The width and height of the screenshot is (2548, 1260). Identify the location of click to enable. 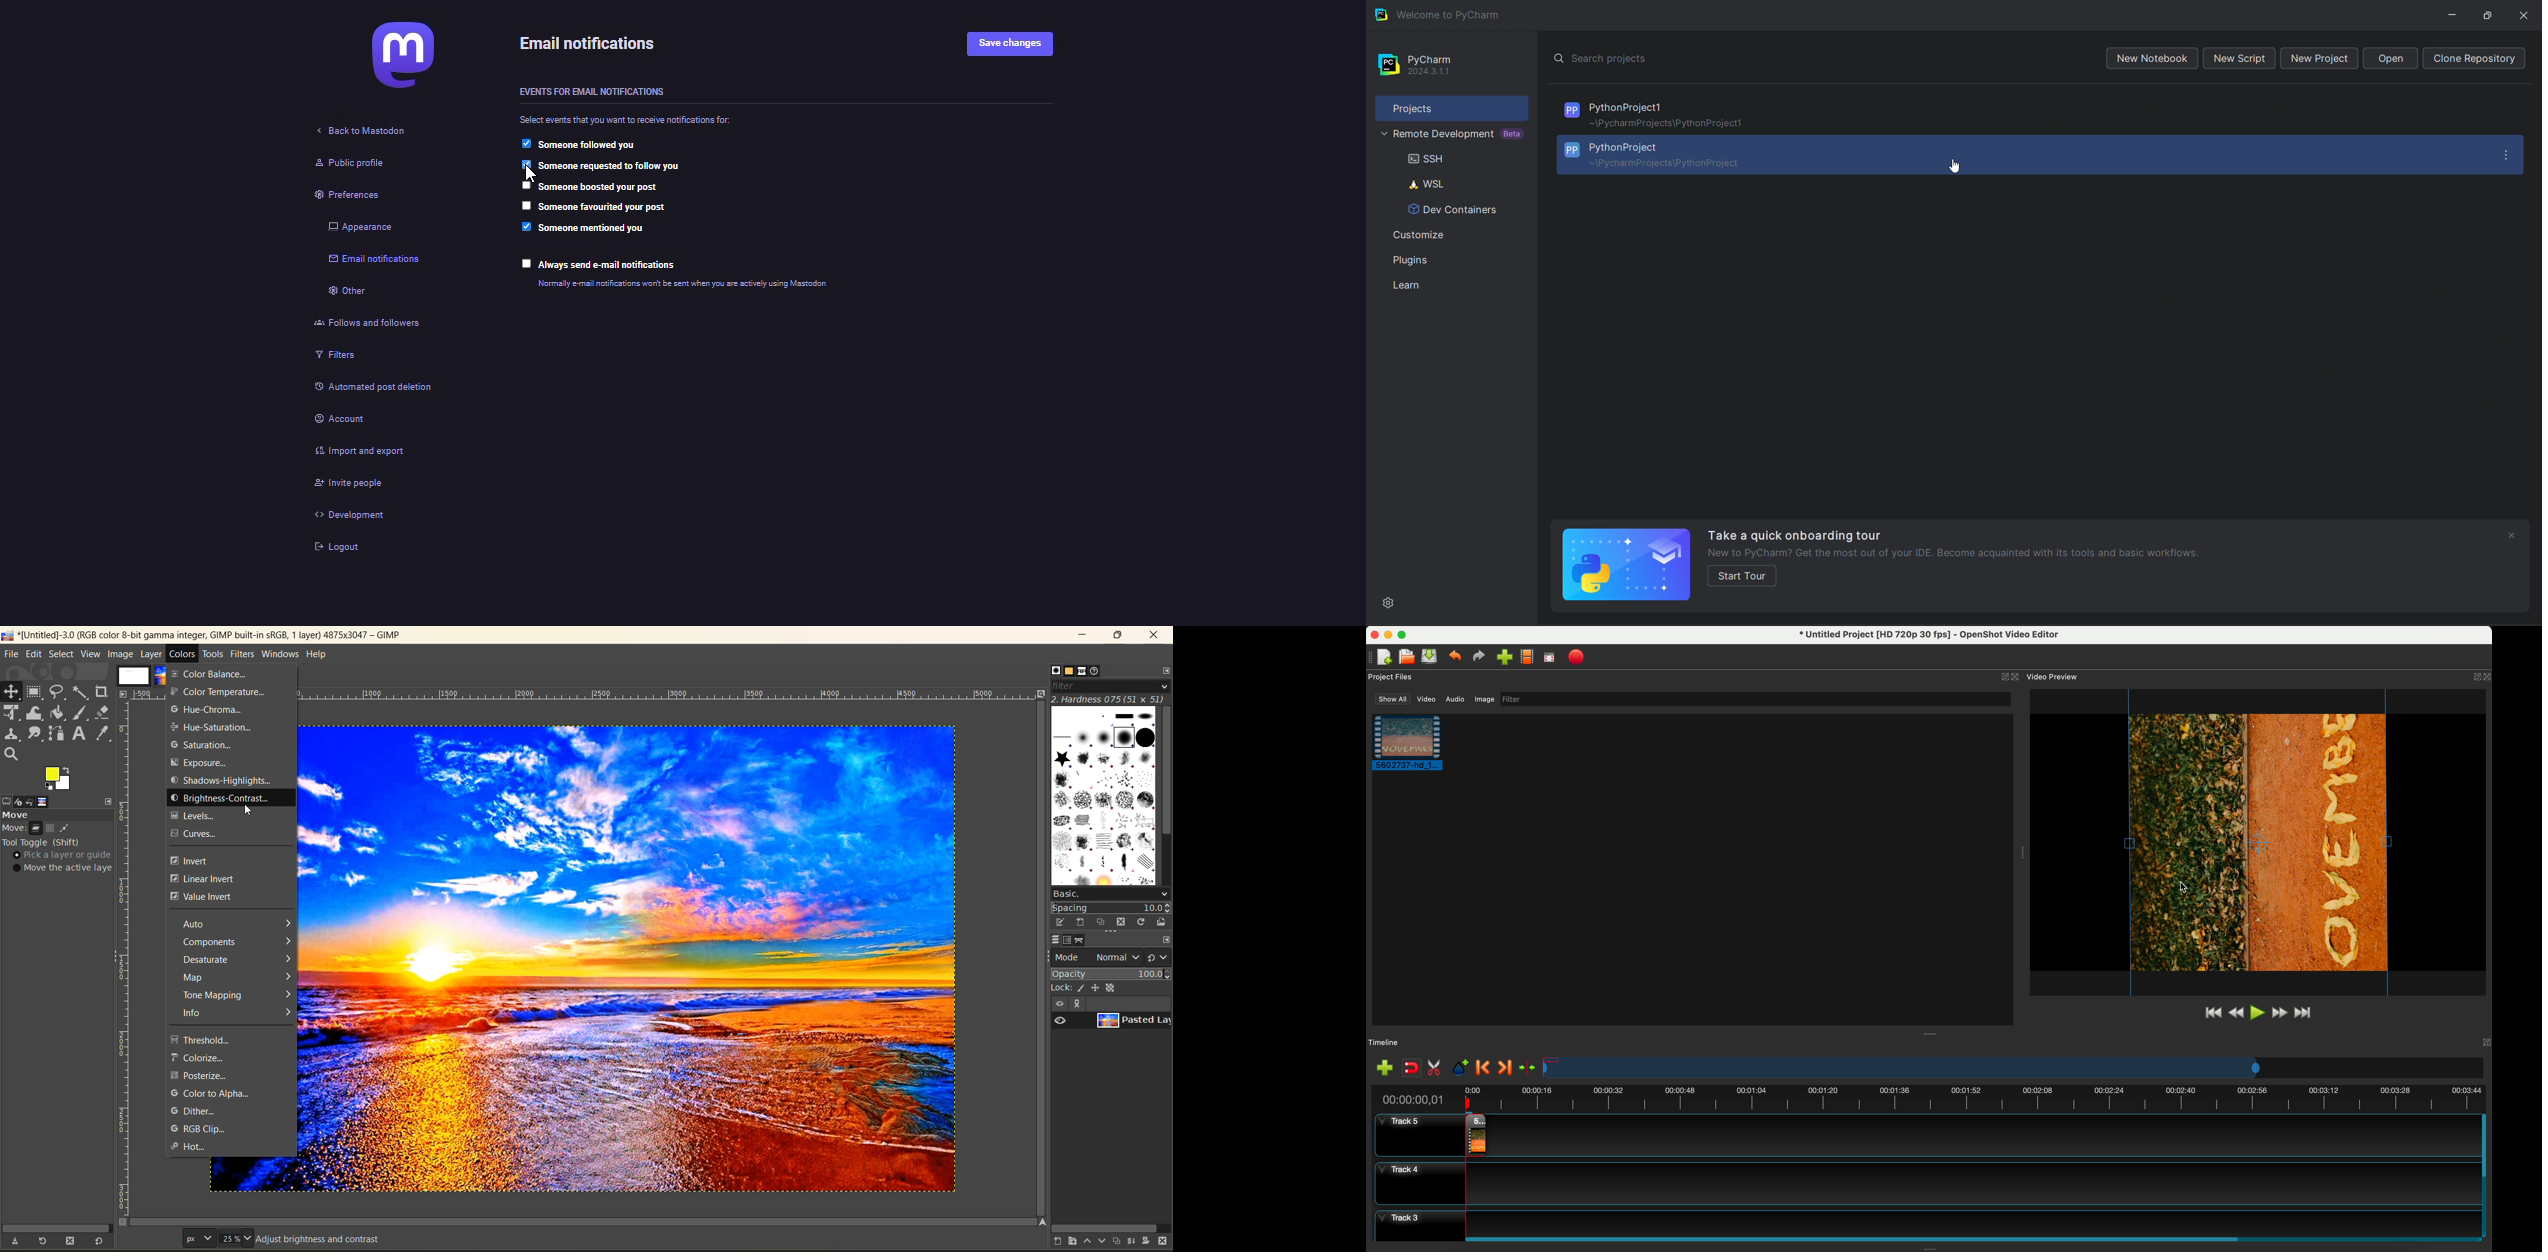
(525, 207).